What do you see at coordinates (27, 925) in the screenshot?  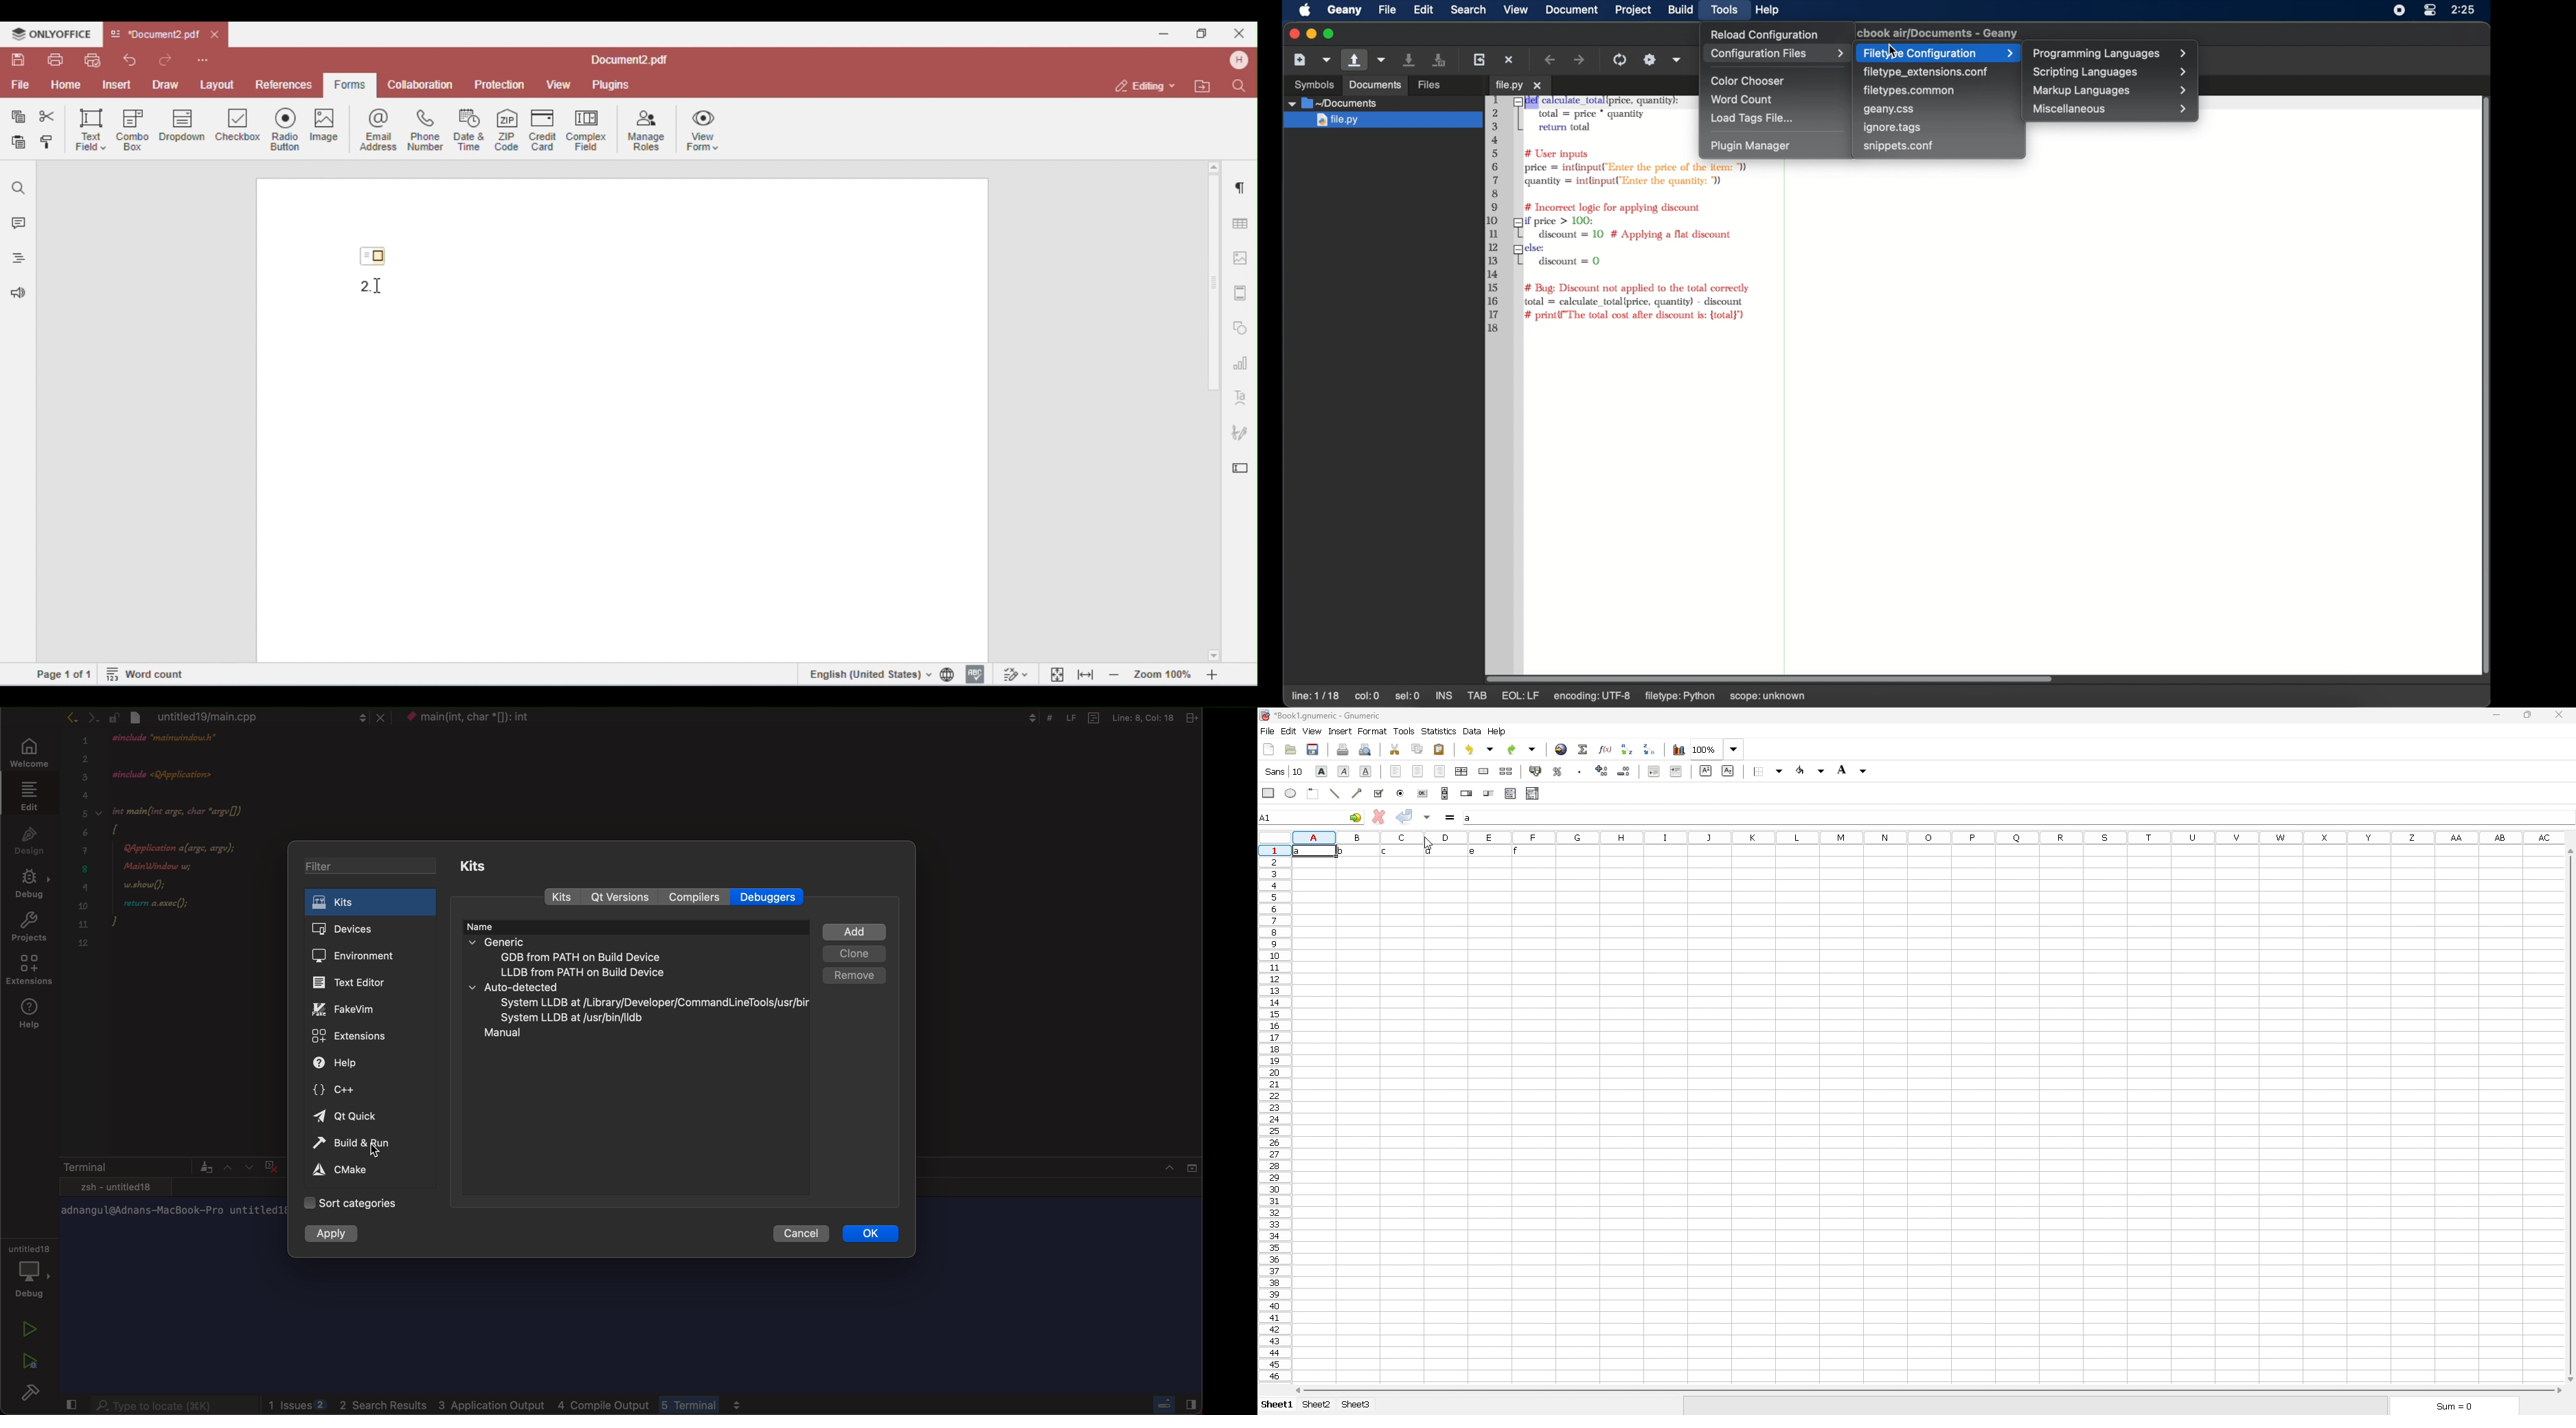 I see `projects` at bounding box center [27, 925].